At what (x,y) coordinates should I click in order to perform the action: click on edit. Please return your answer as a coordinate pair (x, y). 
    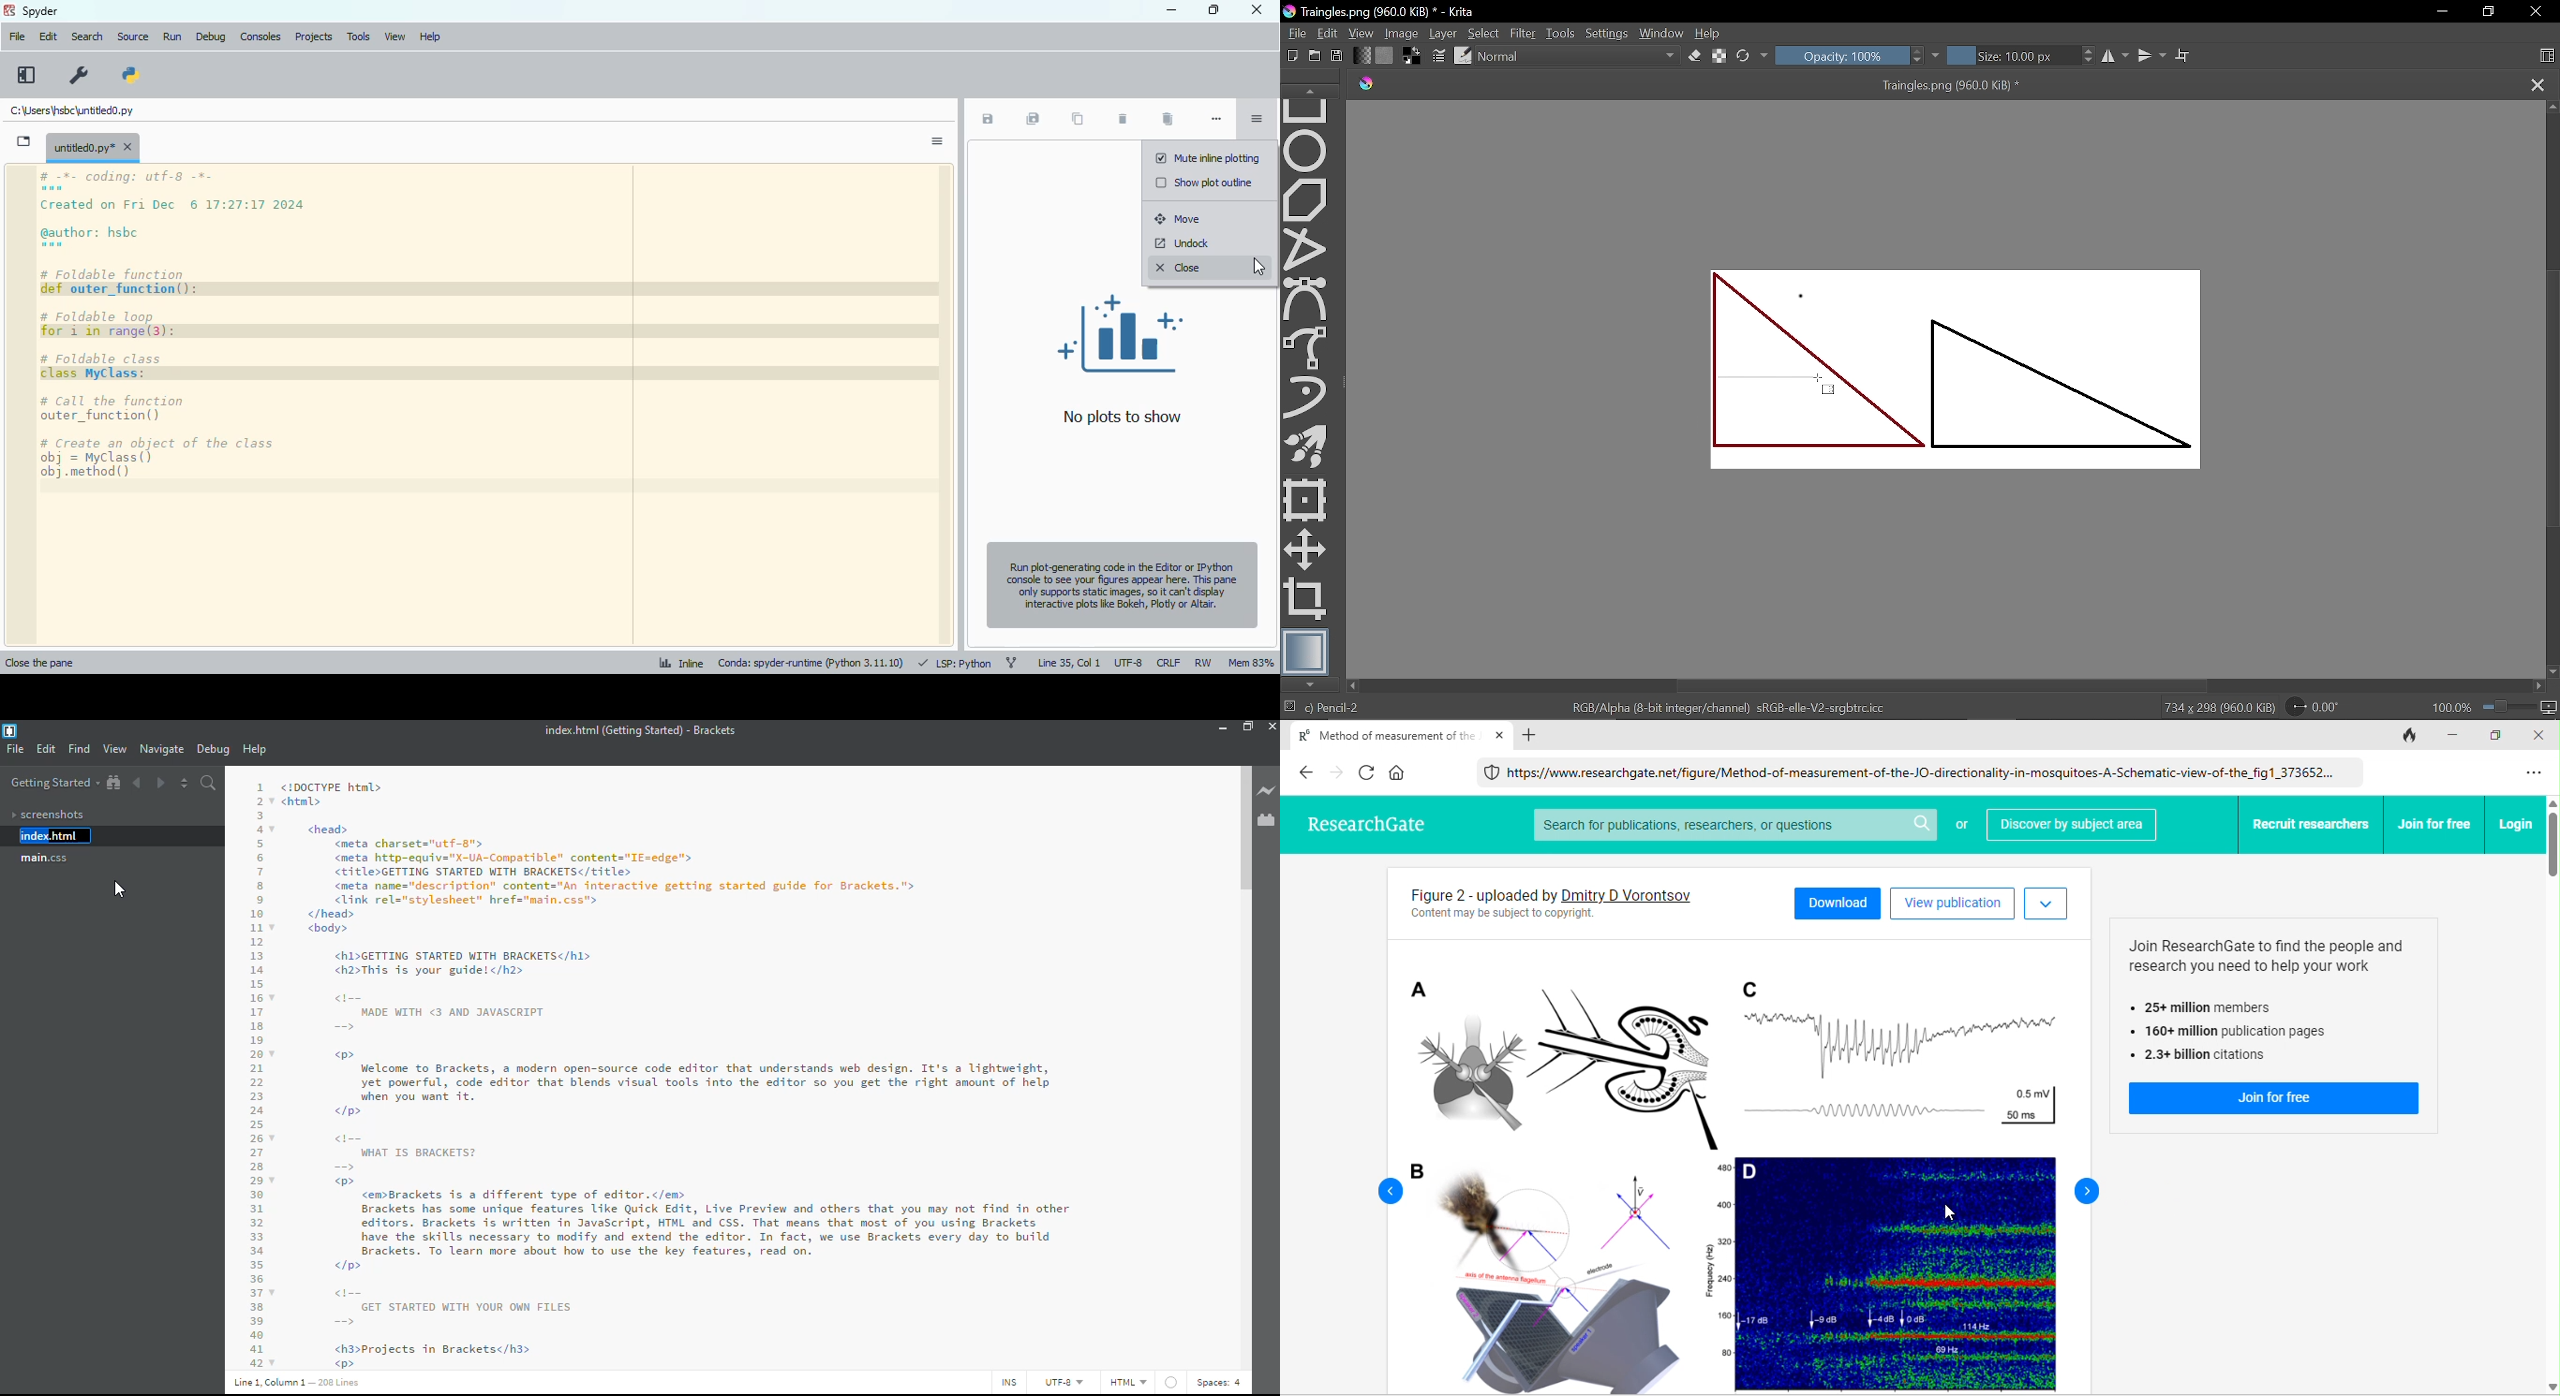
    Looking at the image, I should click on (49, 37).